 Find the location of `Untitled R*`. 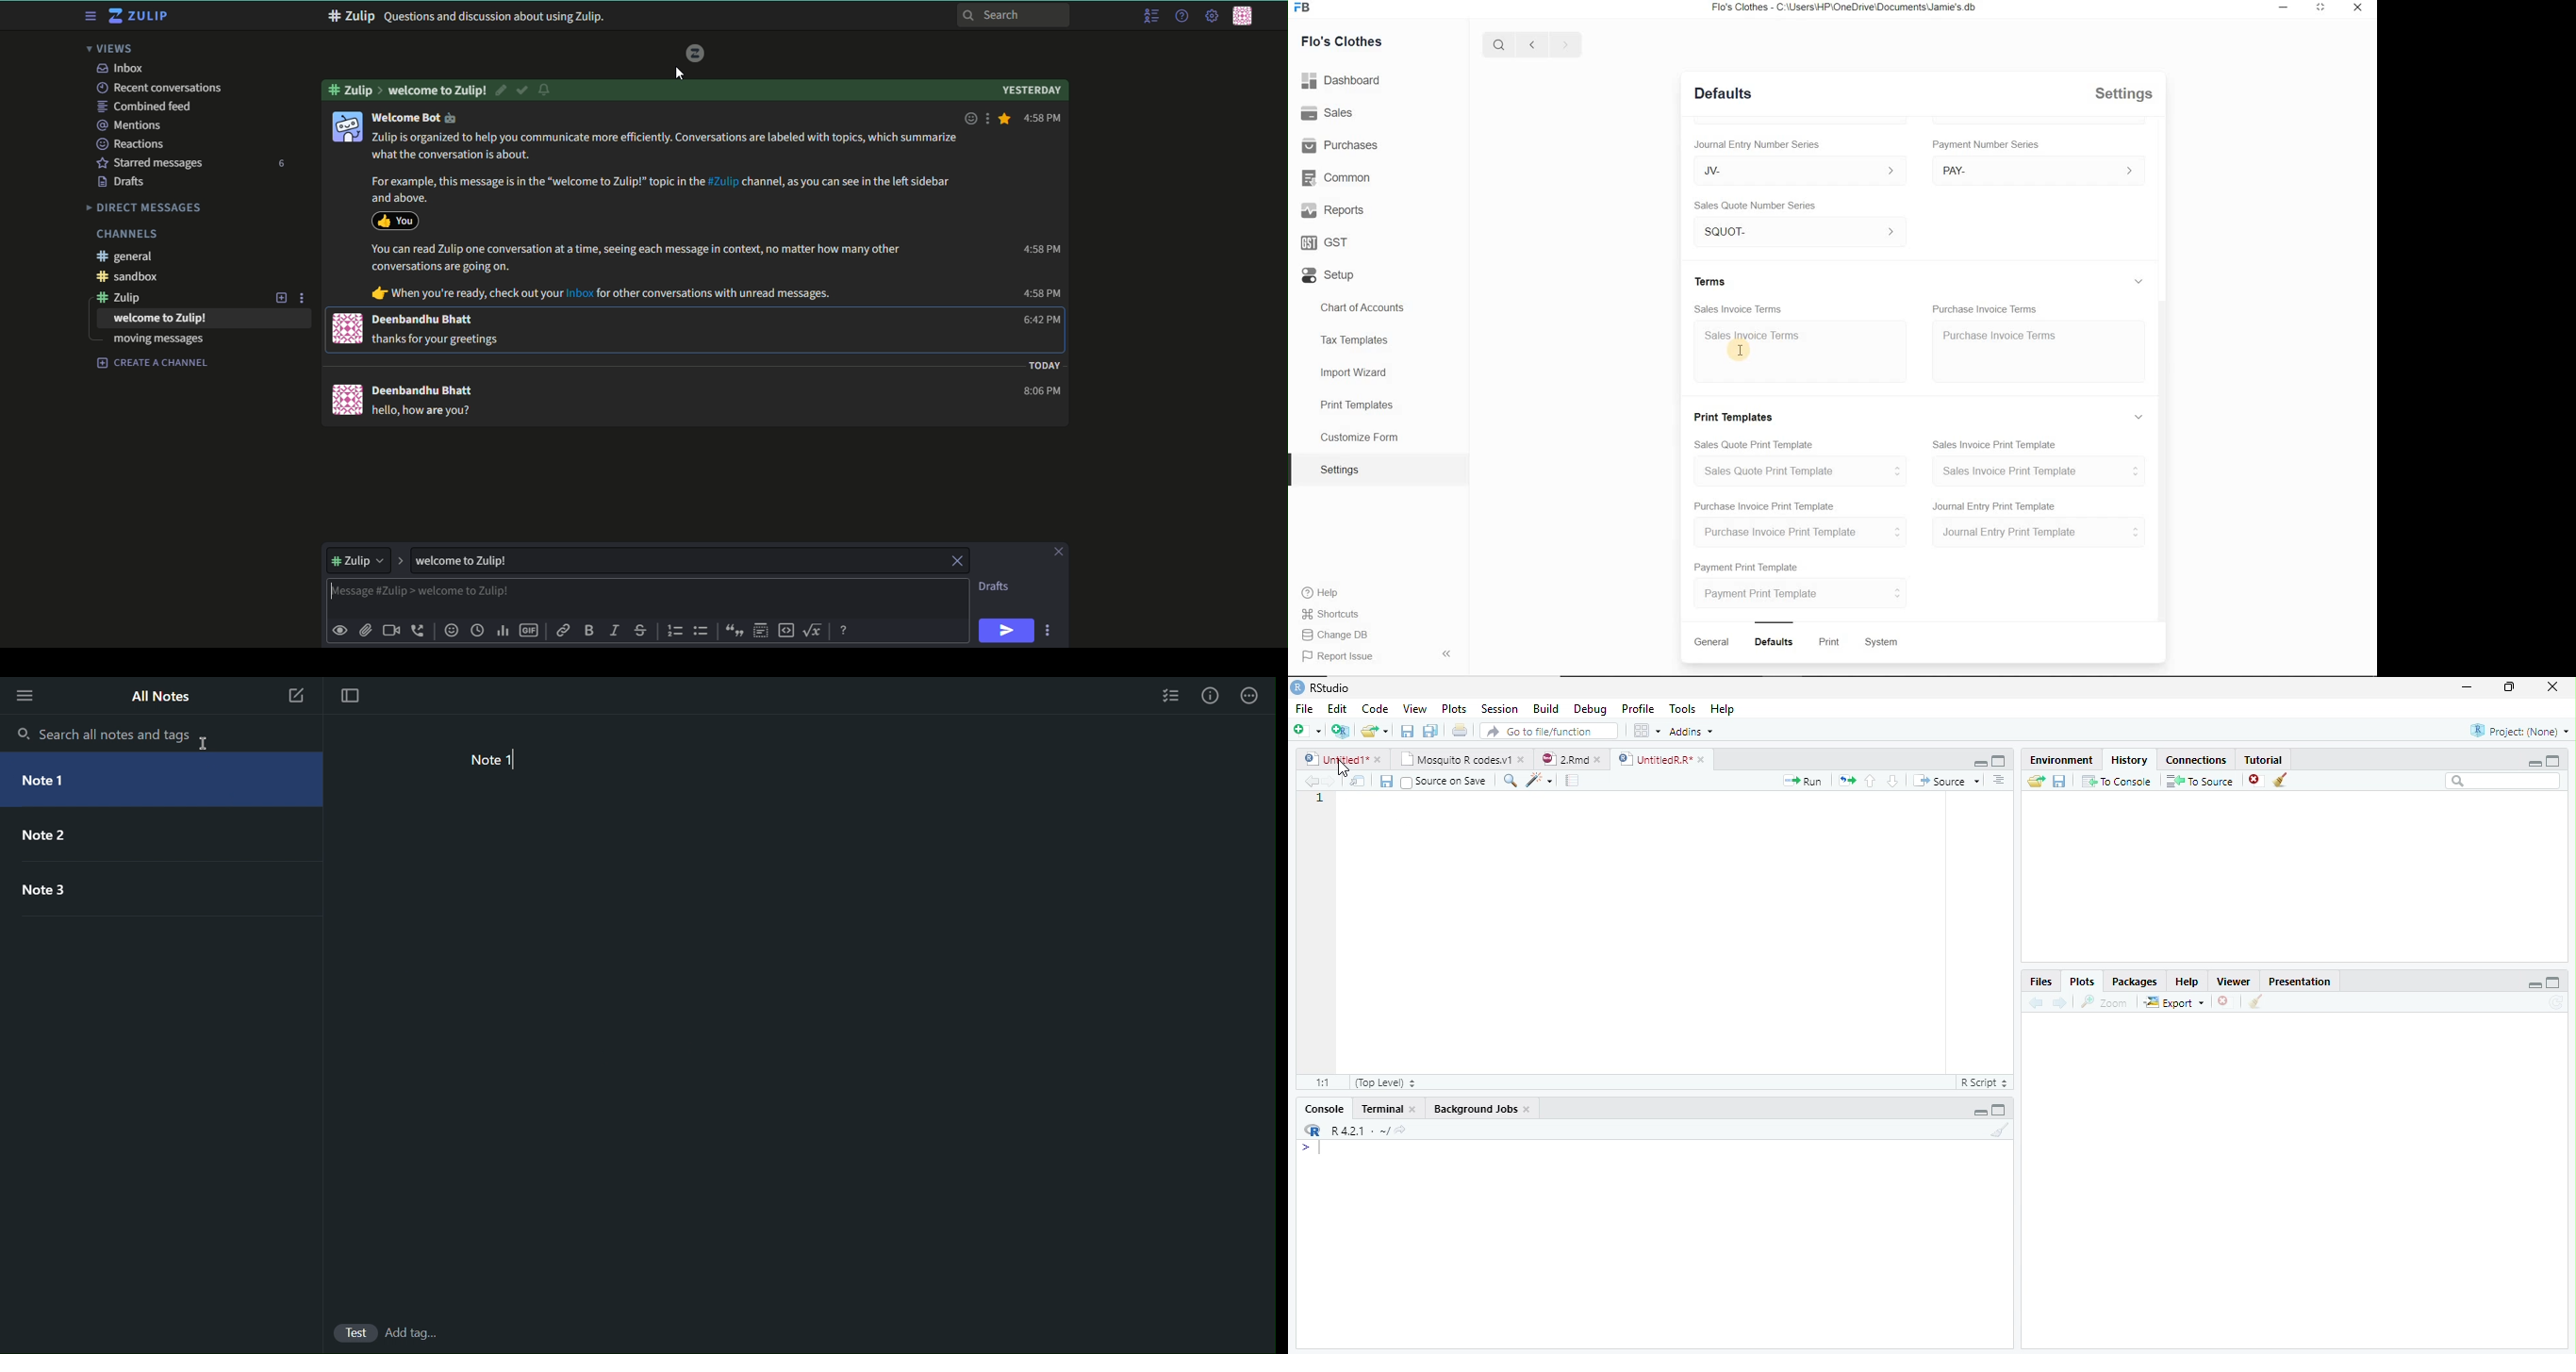

Untitled R* is located at coordinates (1661, 759).